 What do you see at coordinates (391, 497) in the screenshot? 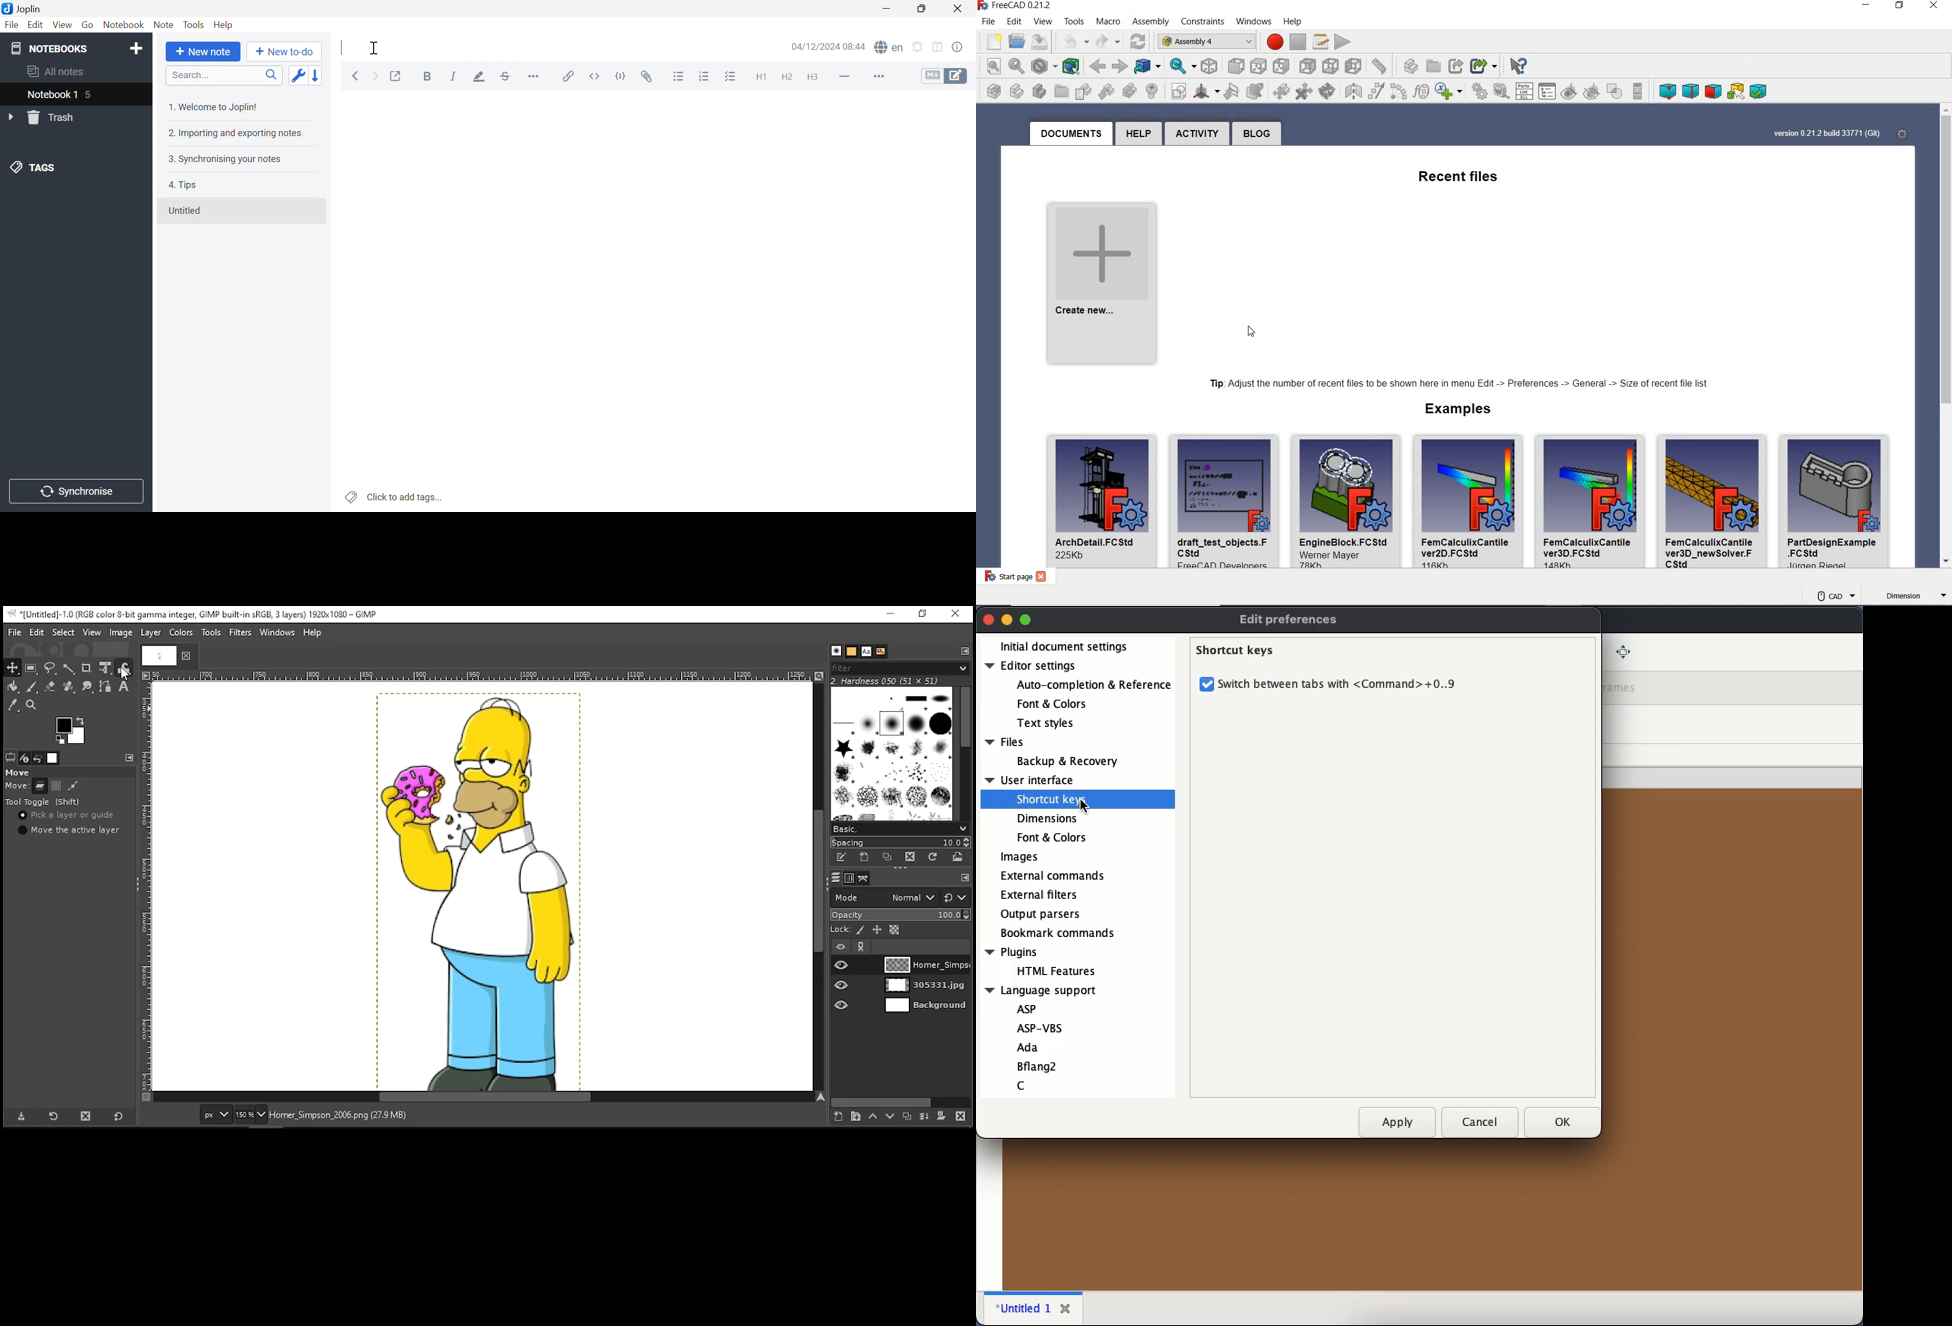
I see `Click to add tags` at bounding box center [391, 497].